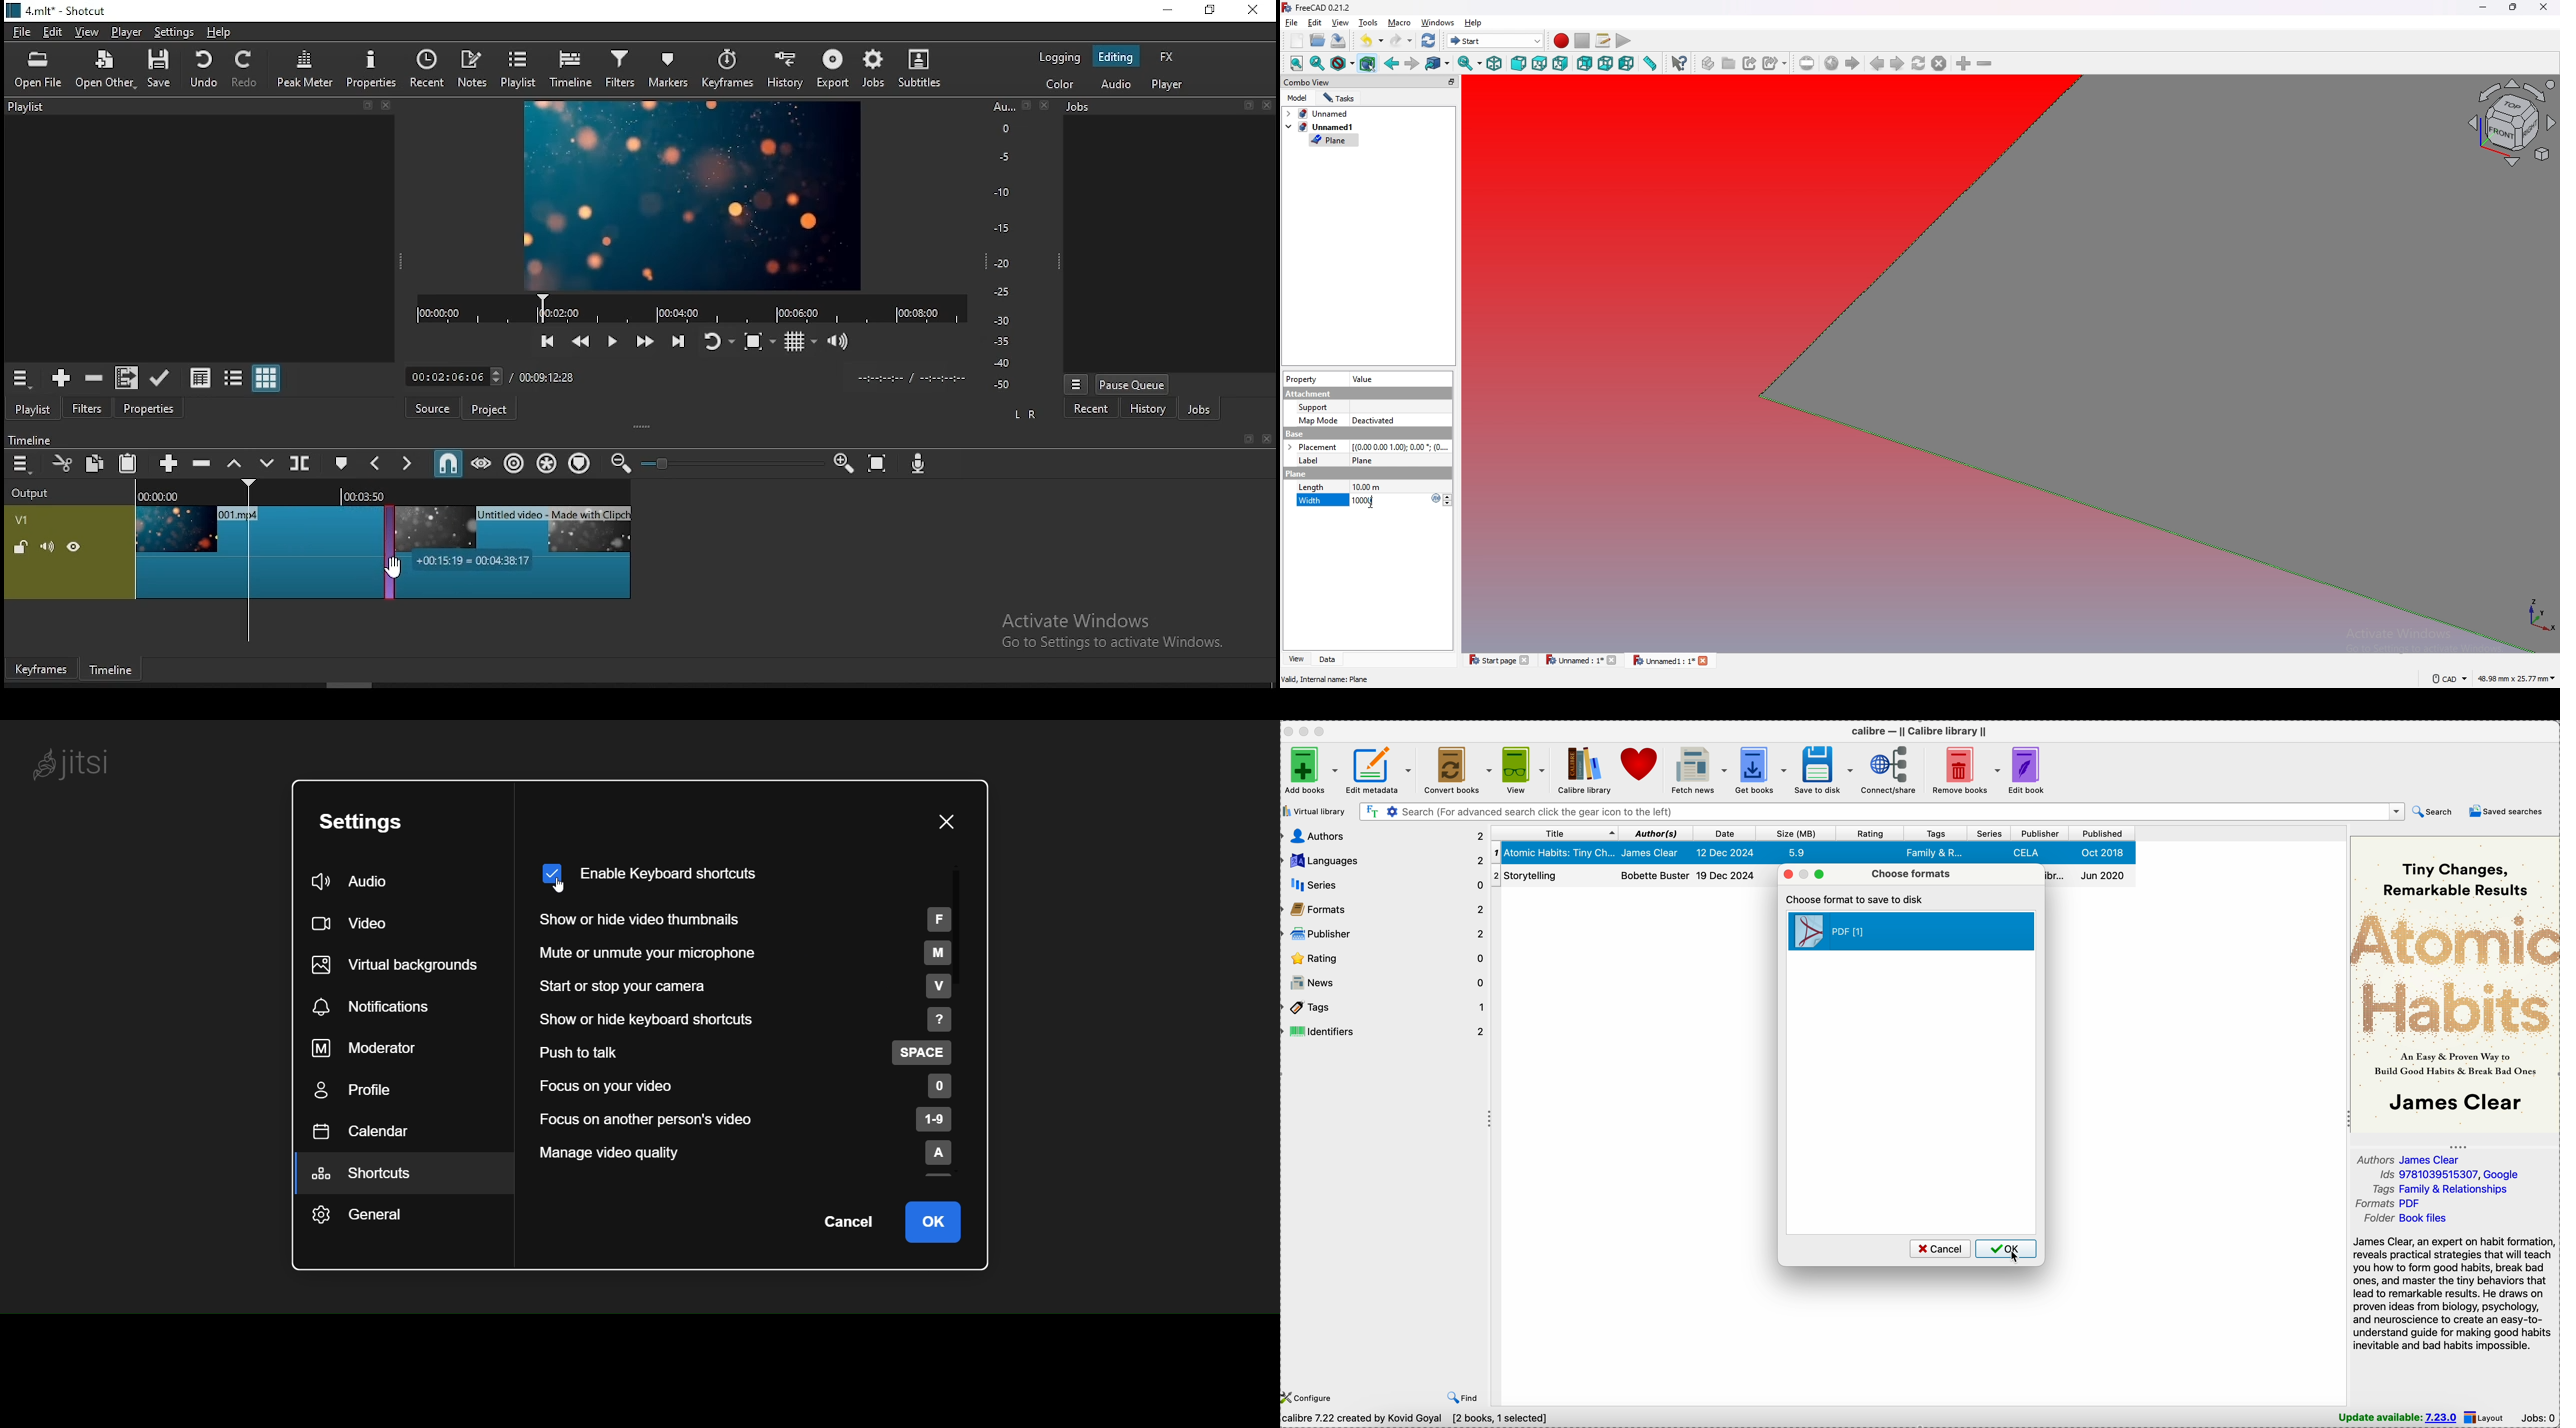 The width and height of the screenshot is (2576, 1428). What do you see at coordinates (1314, 810) in the screenshot?
I see `virtual library` at bounding box center [1314, 810].